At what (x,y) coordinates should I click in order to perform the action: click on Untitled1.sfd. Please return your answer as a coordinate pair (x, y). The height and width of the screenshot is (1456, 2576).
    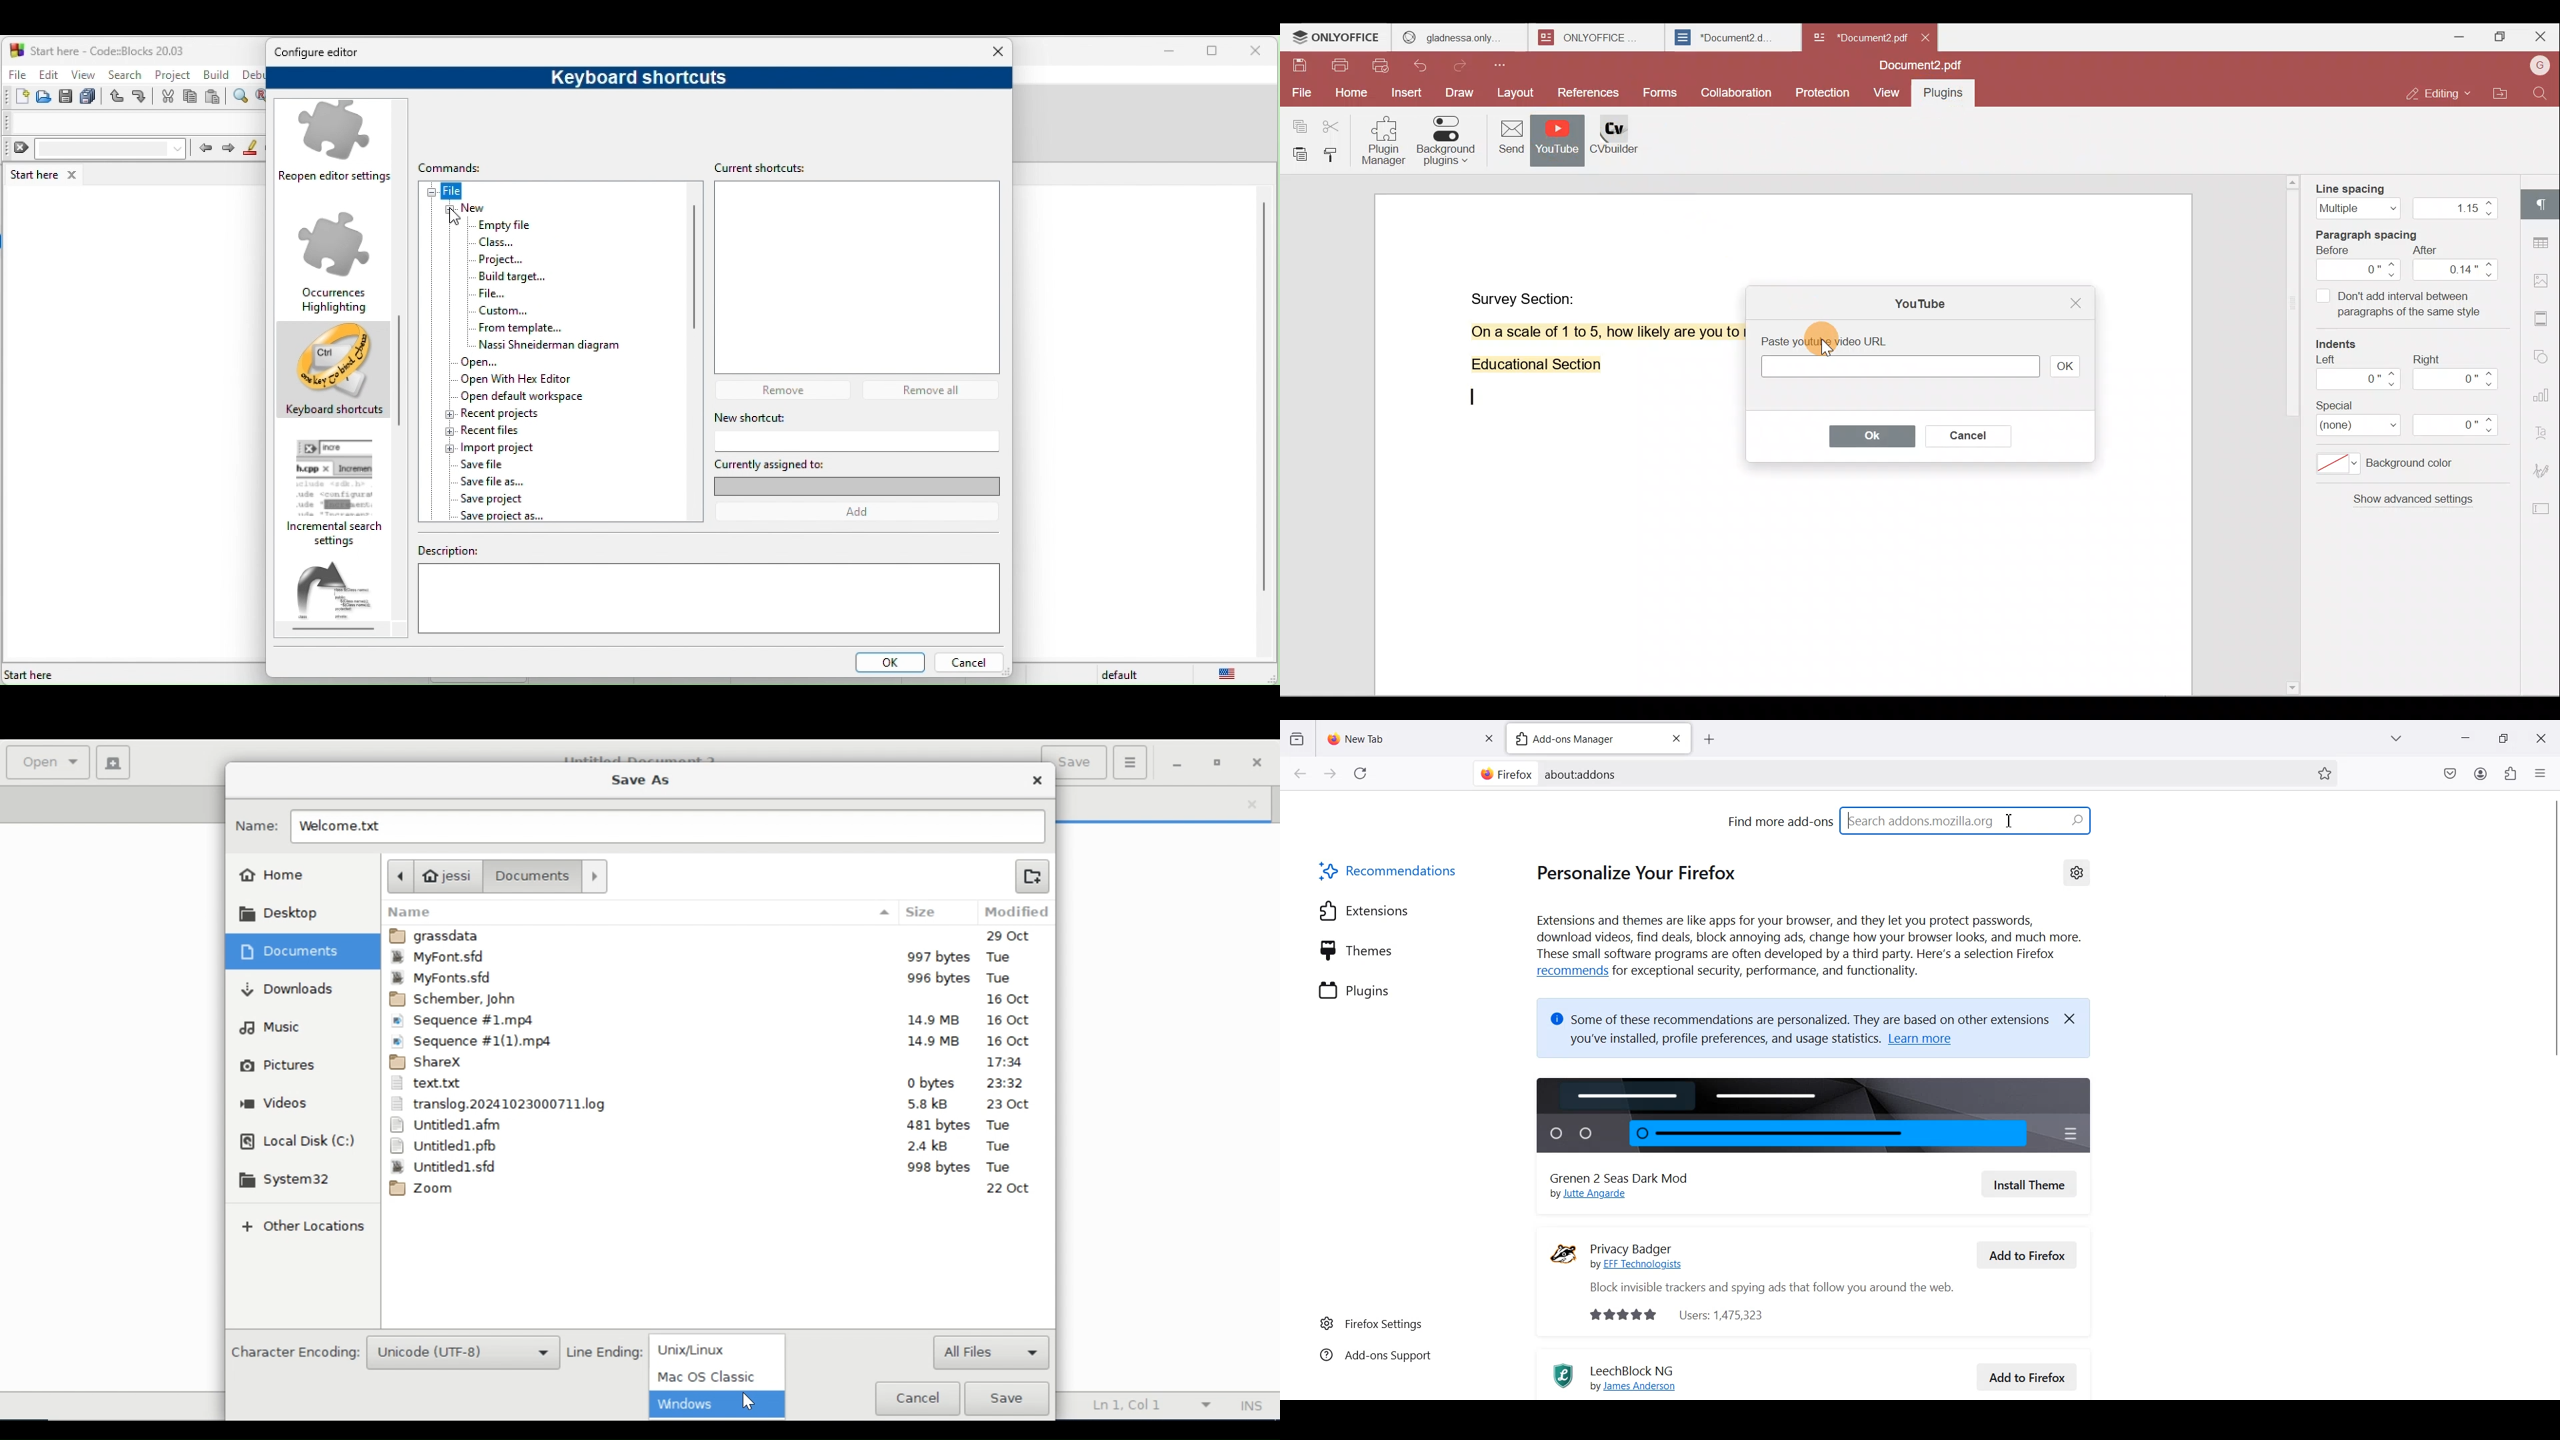
    Looking at the image, I should click on (712, 1167).